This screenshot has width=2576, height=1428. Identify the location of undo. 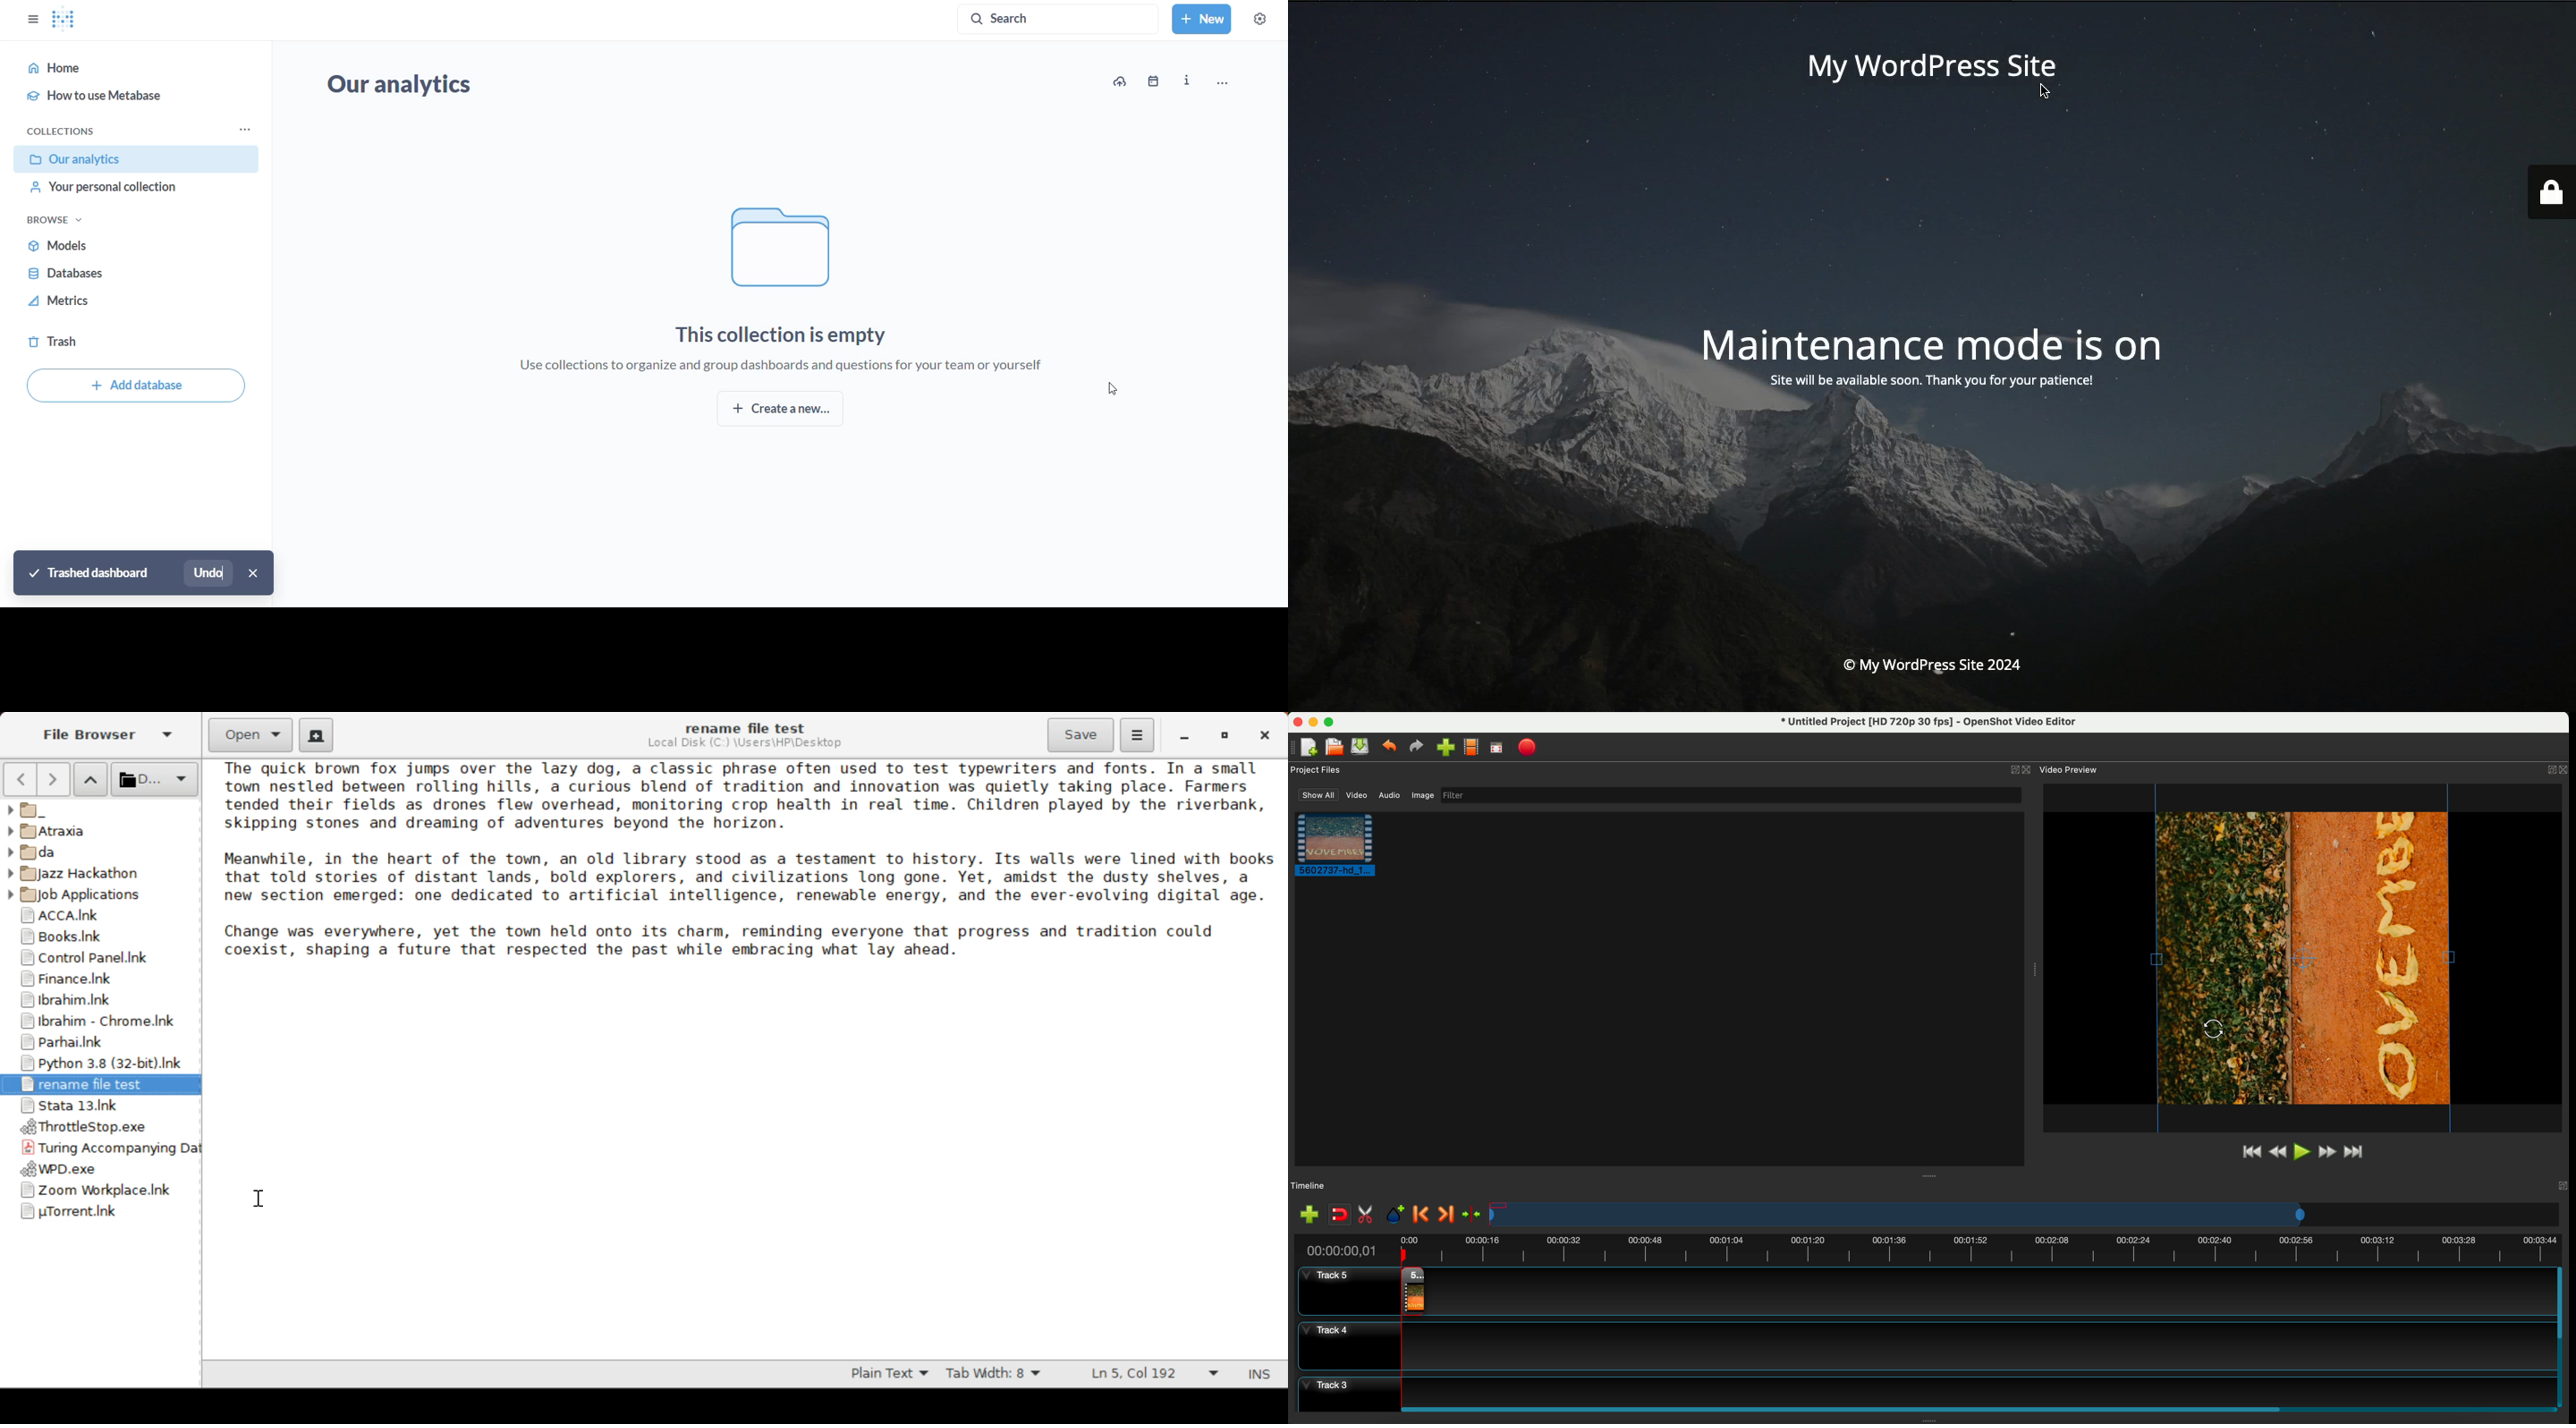
(1390, 747).